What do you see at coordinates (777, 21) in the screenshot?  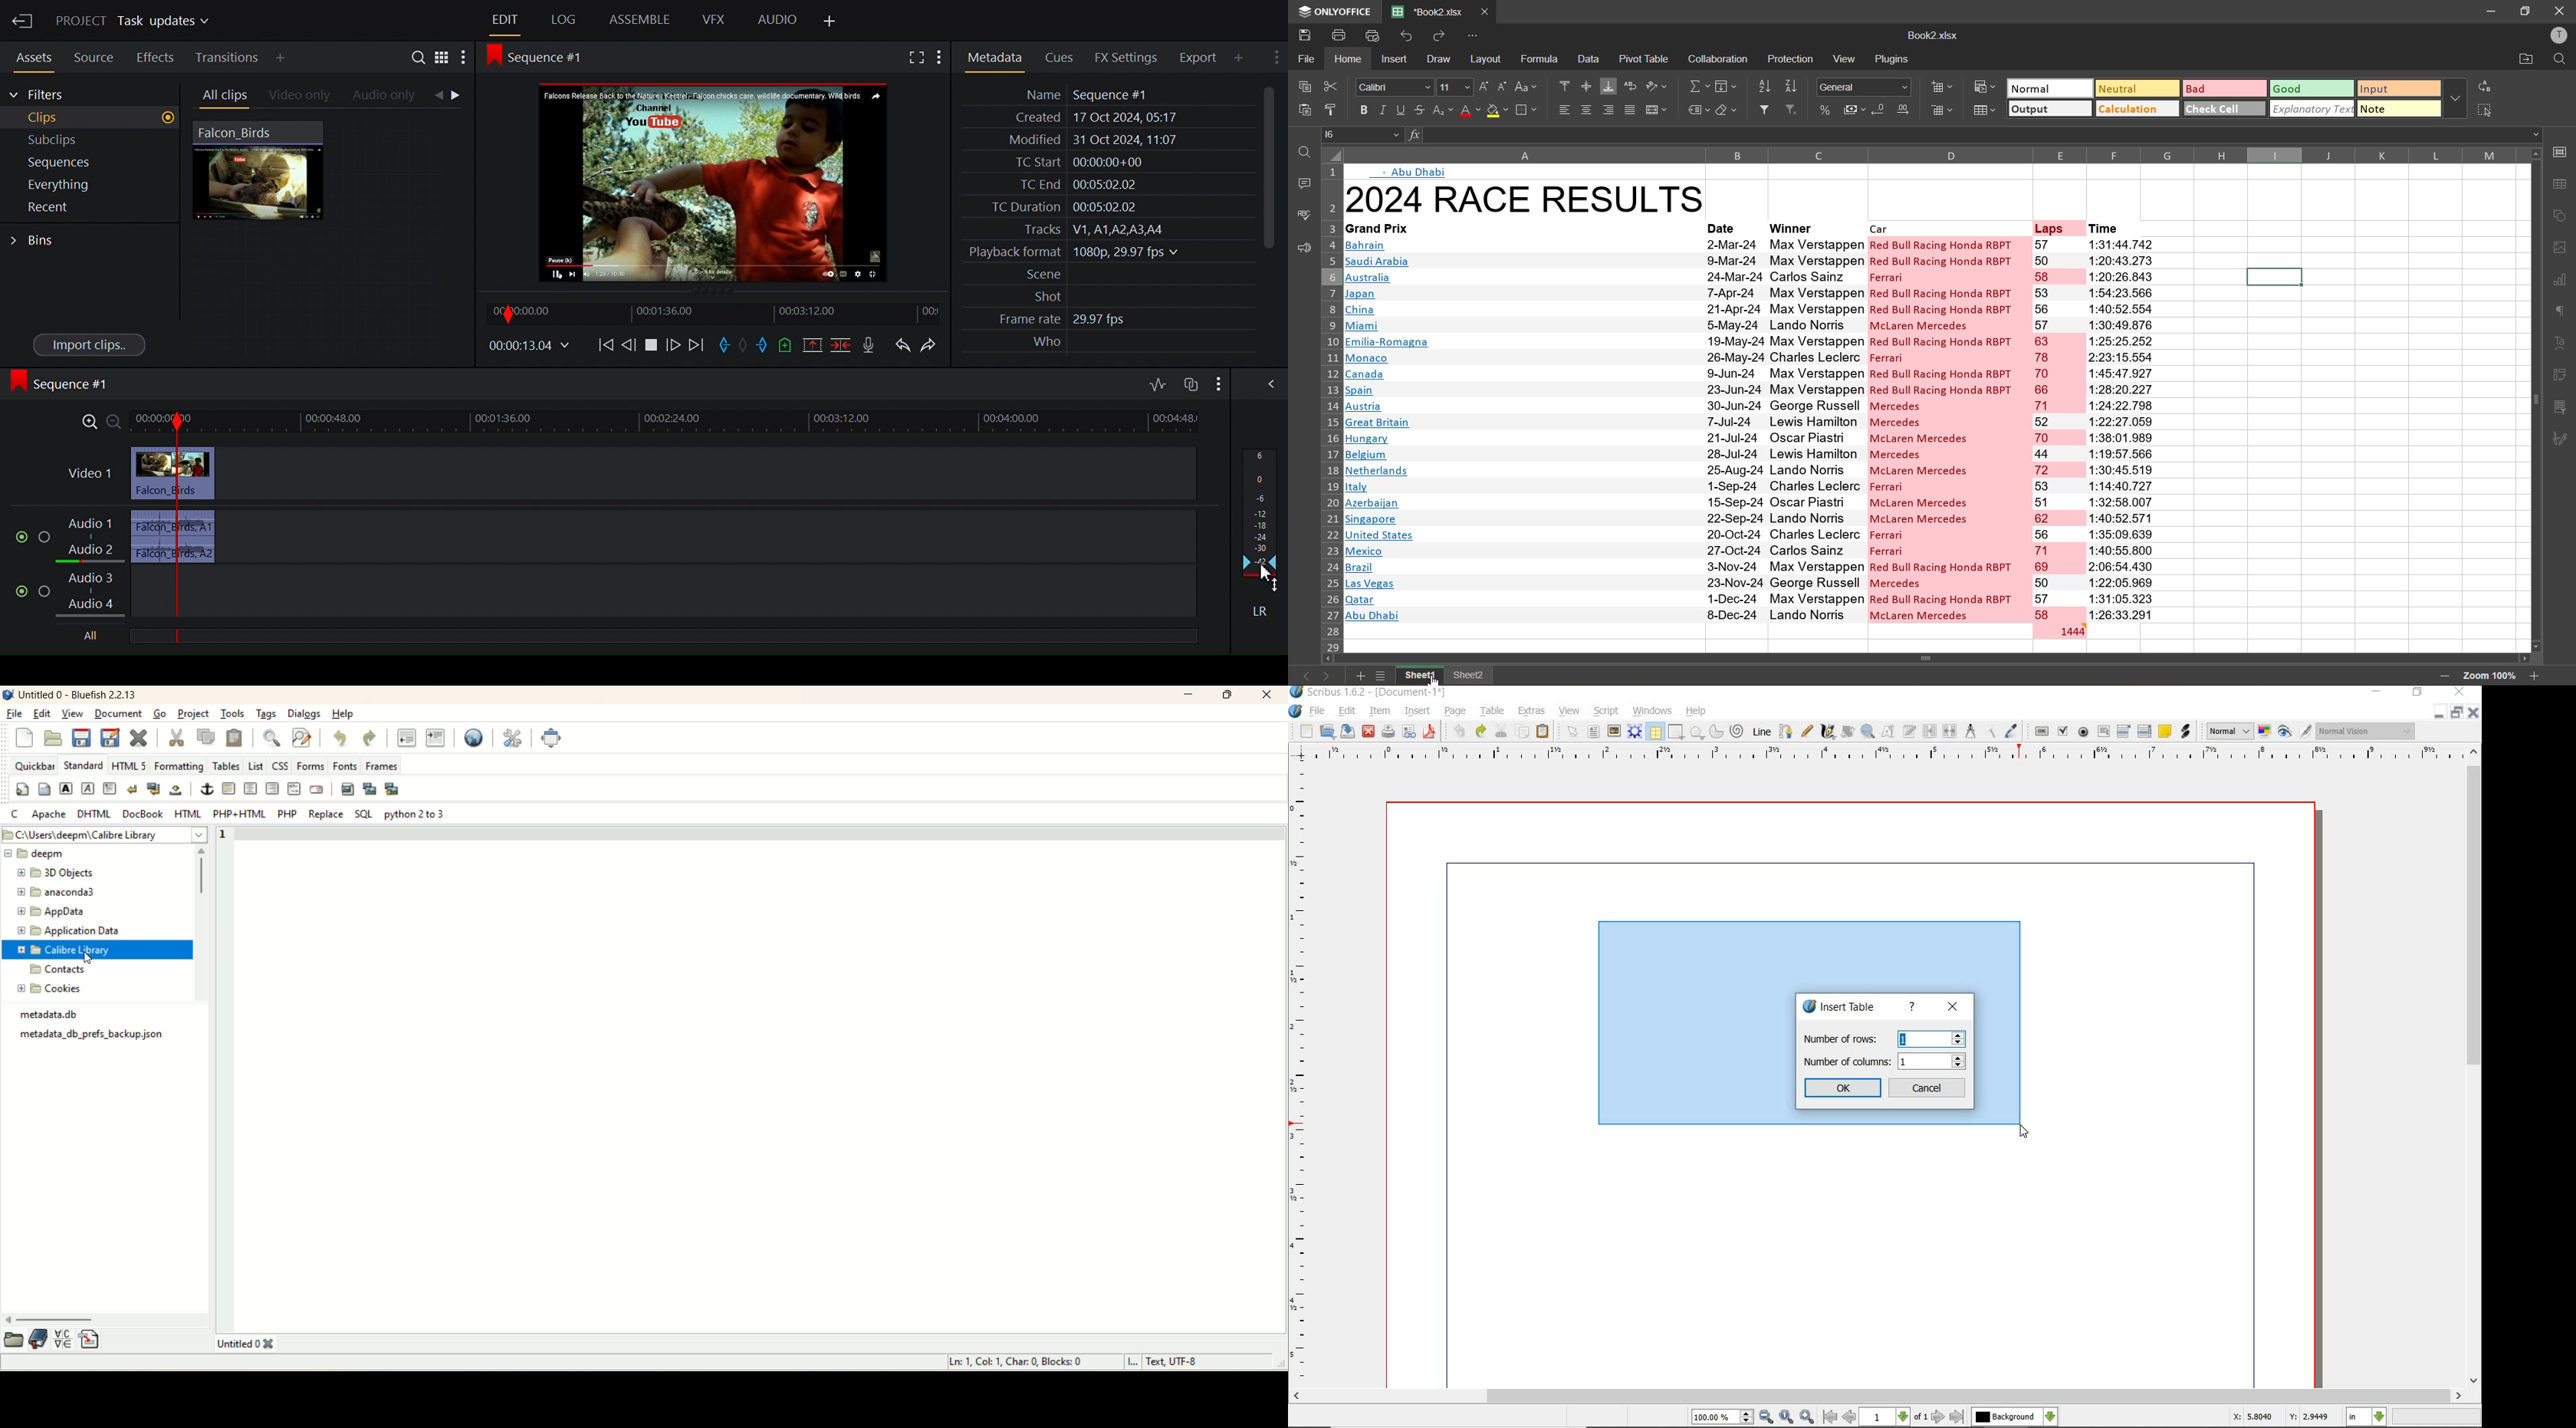 I see `Audio` at bounding box center [777, 21].